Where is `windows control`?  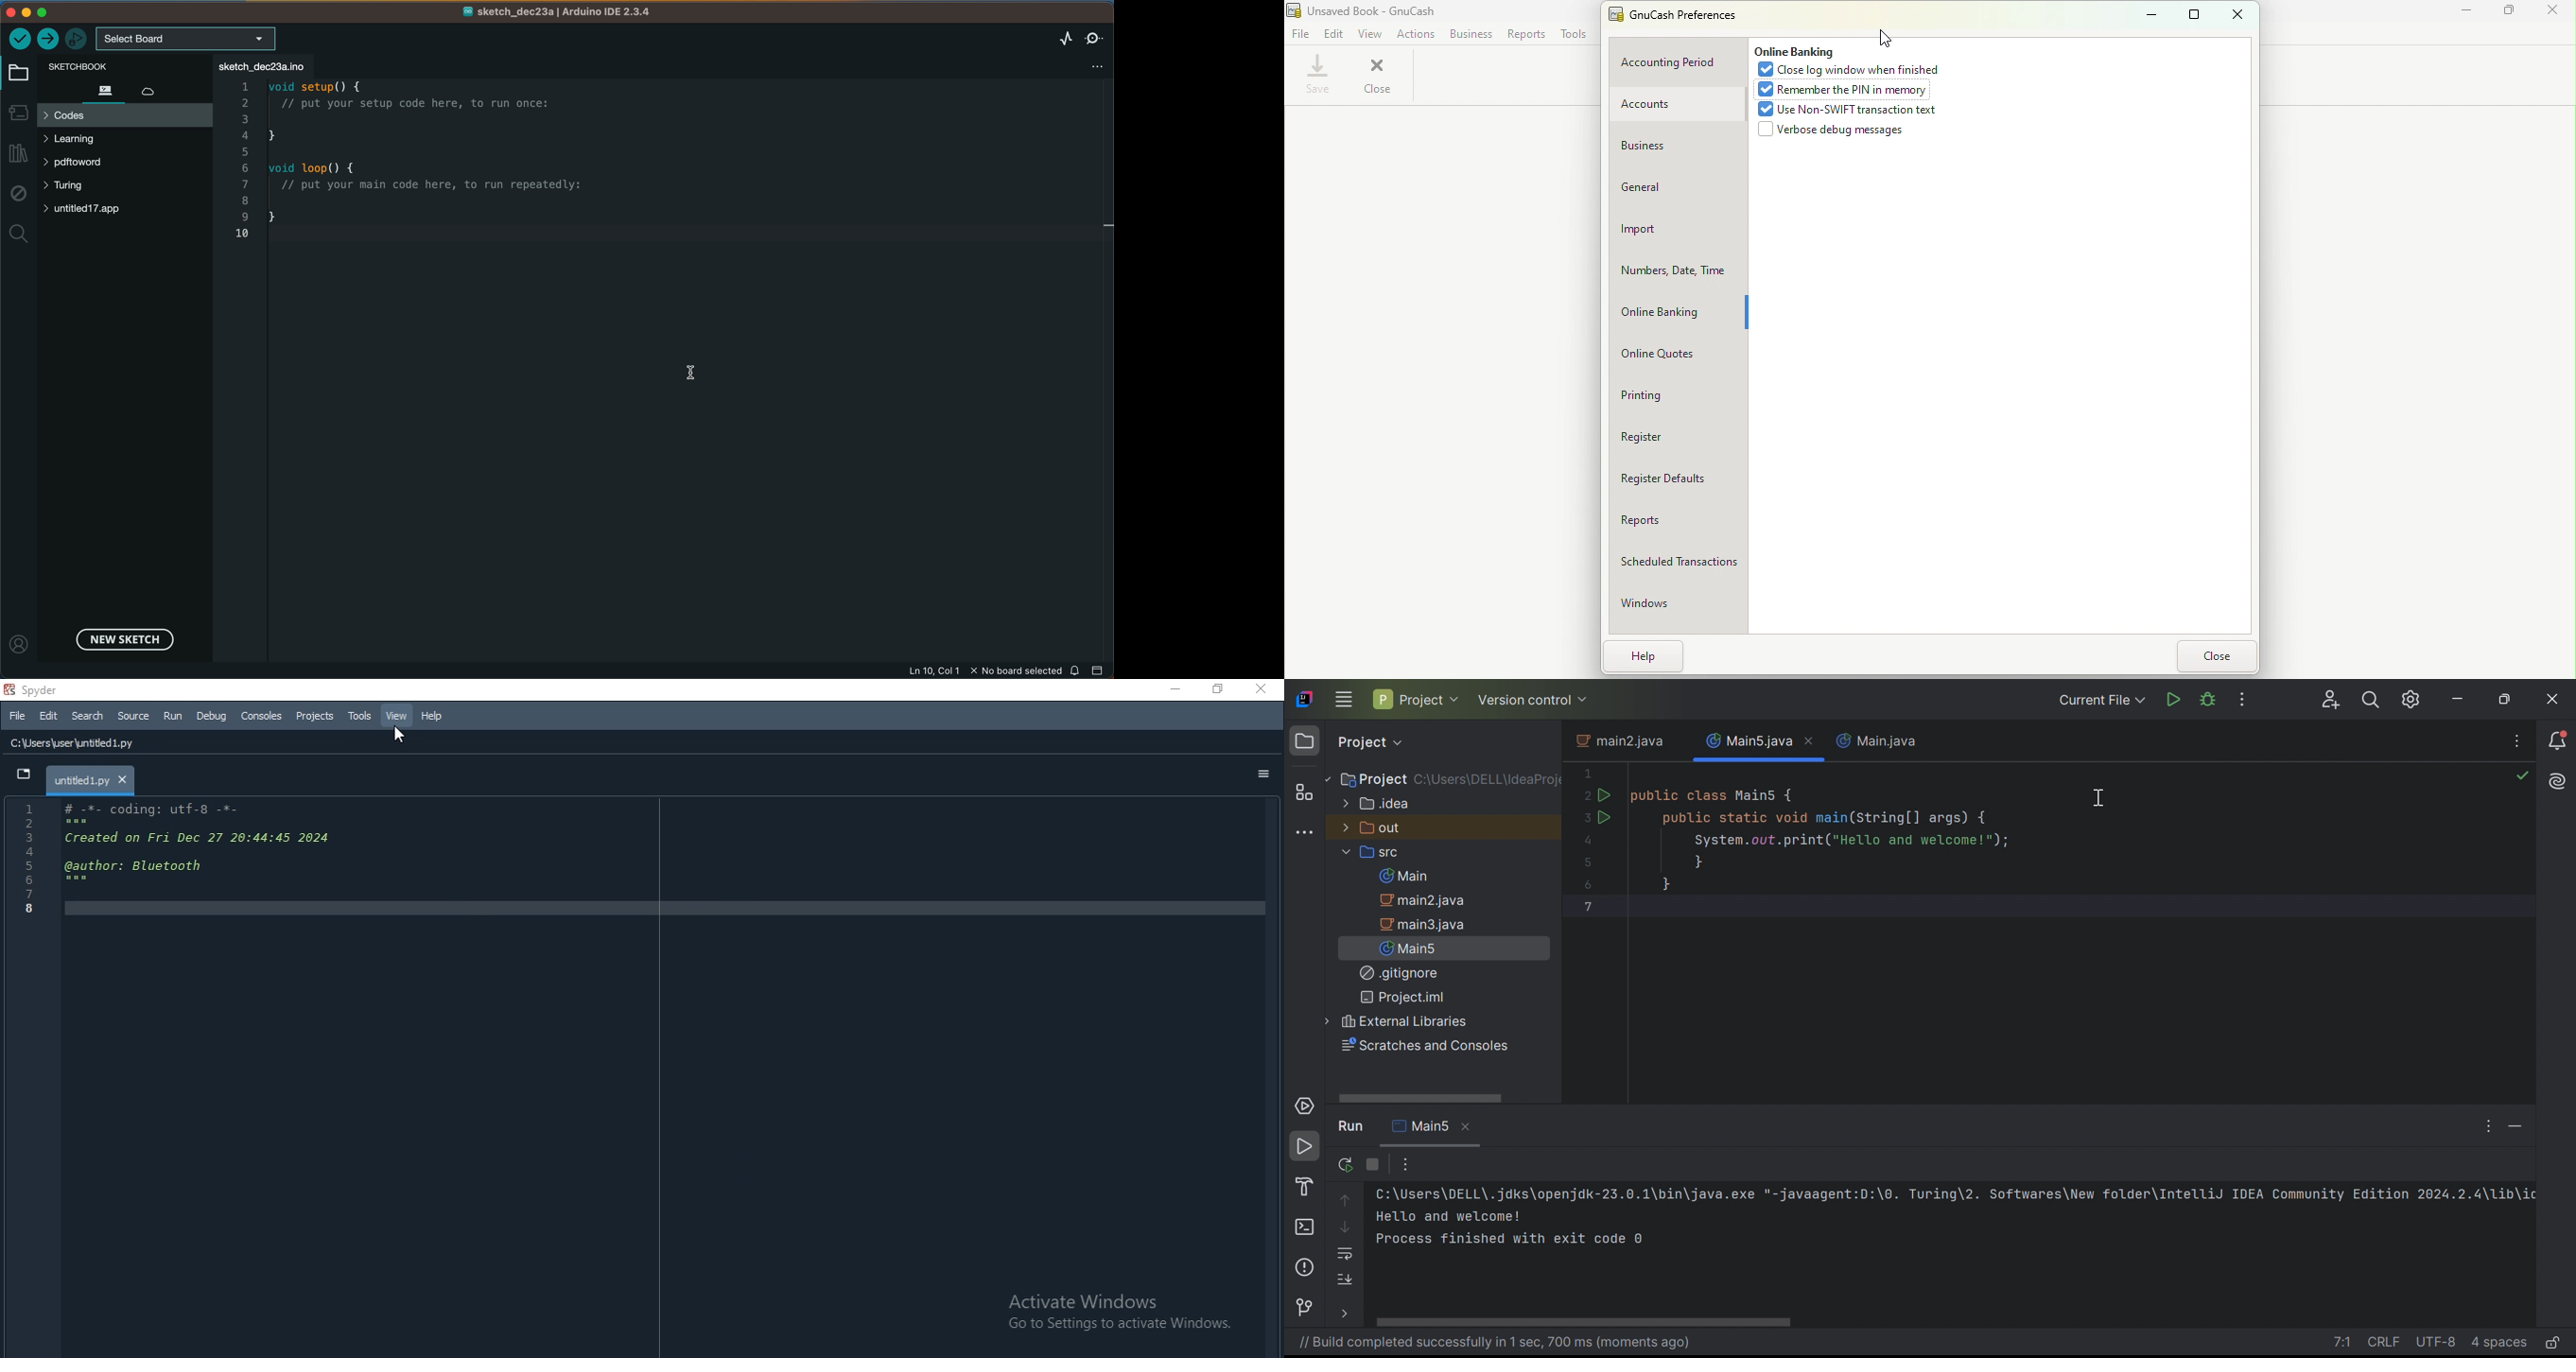
windows control is located at coordinates (46, 12).